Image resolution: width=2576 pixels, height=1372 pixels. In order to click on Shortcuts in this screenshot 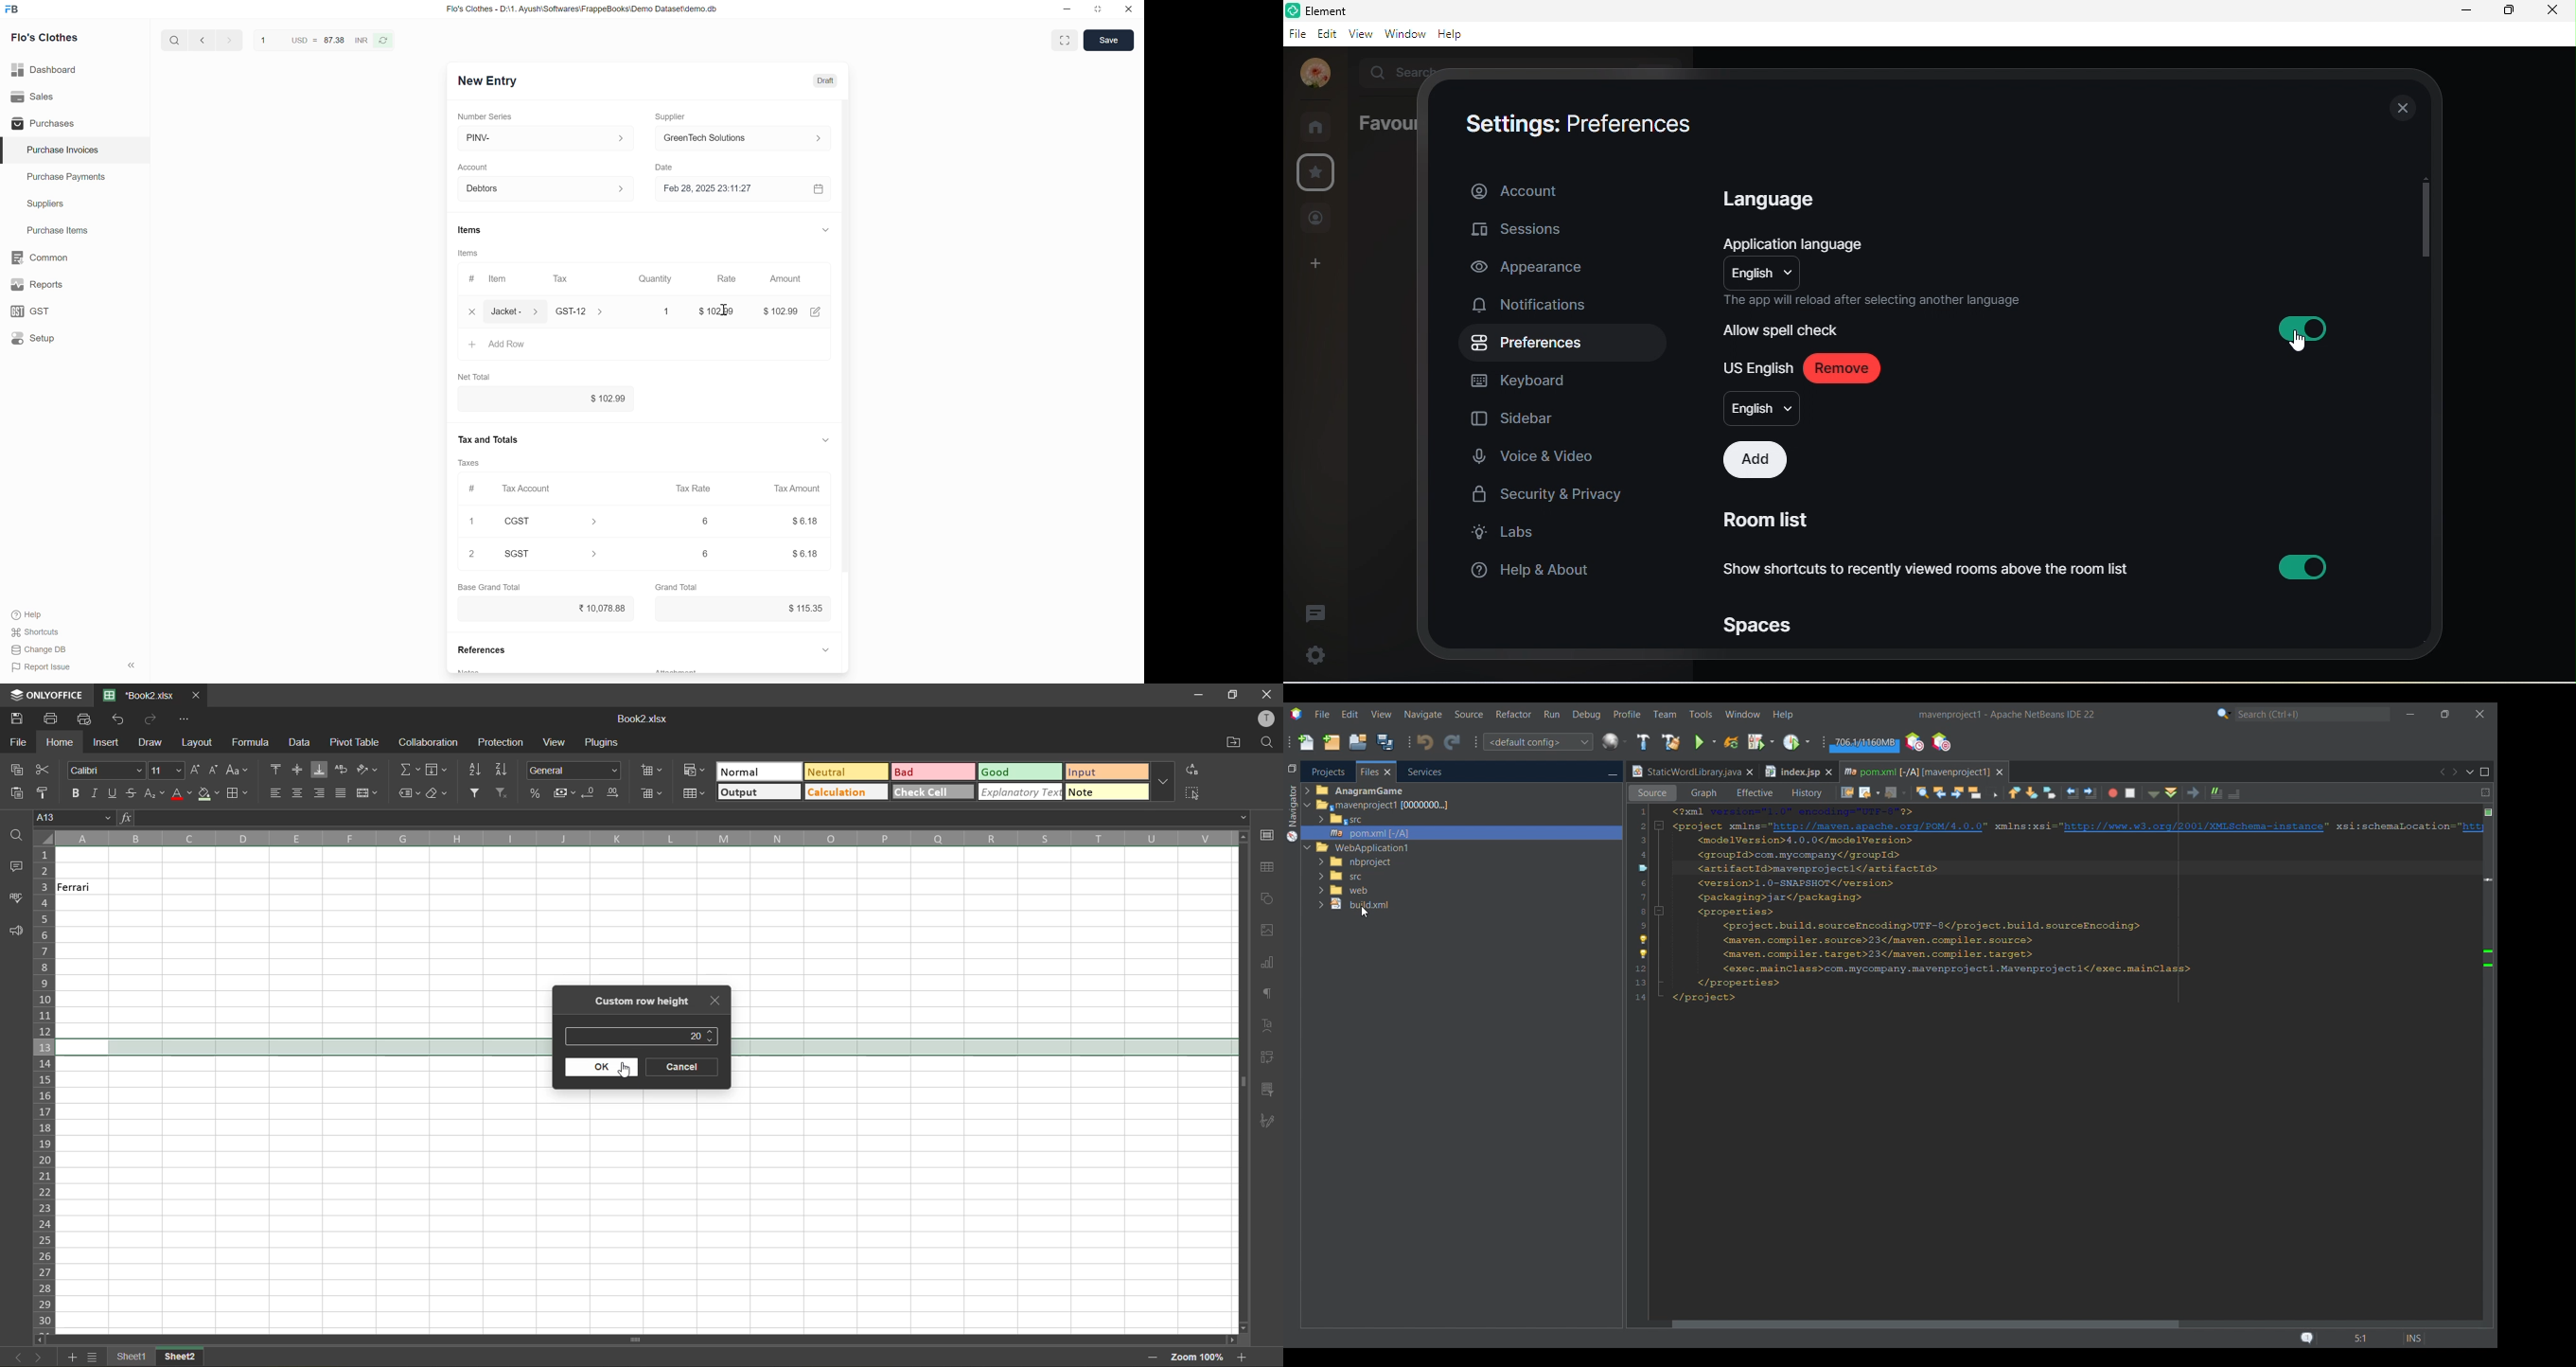, I will do `click(36, 632)`.